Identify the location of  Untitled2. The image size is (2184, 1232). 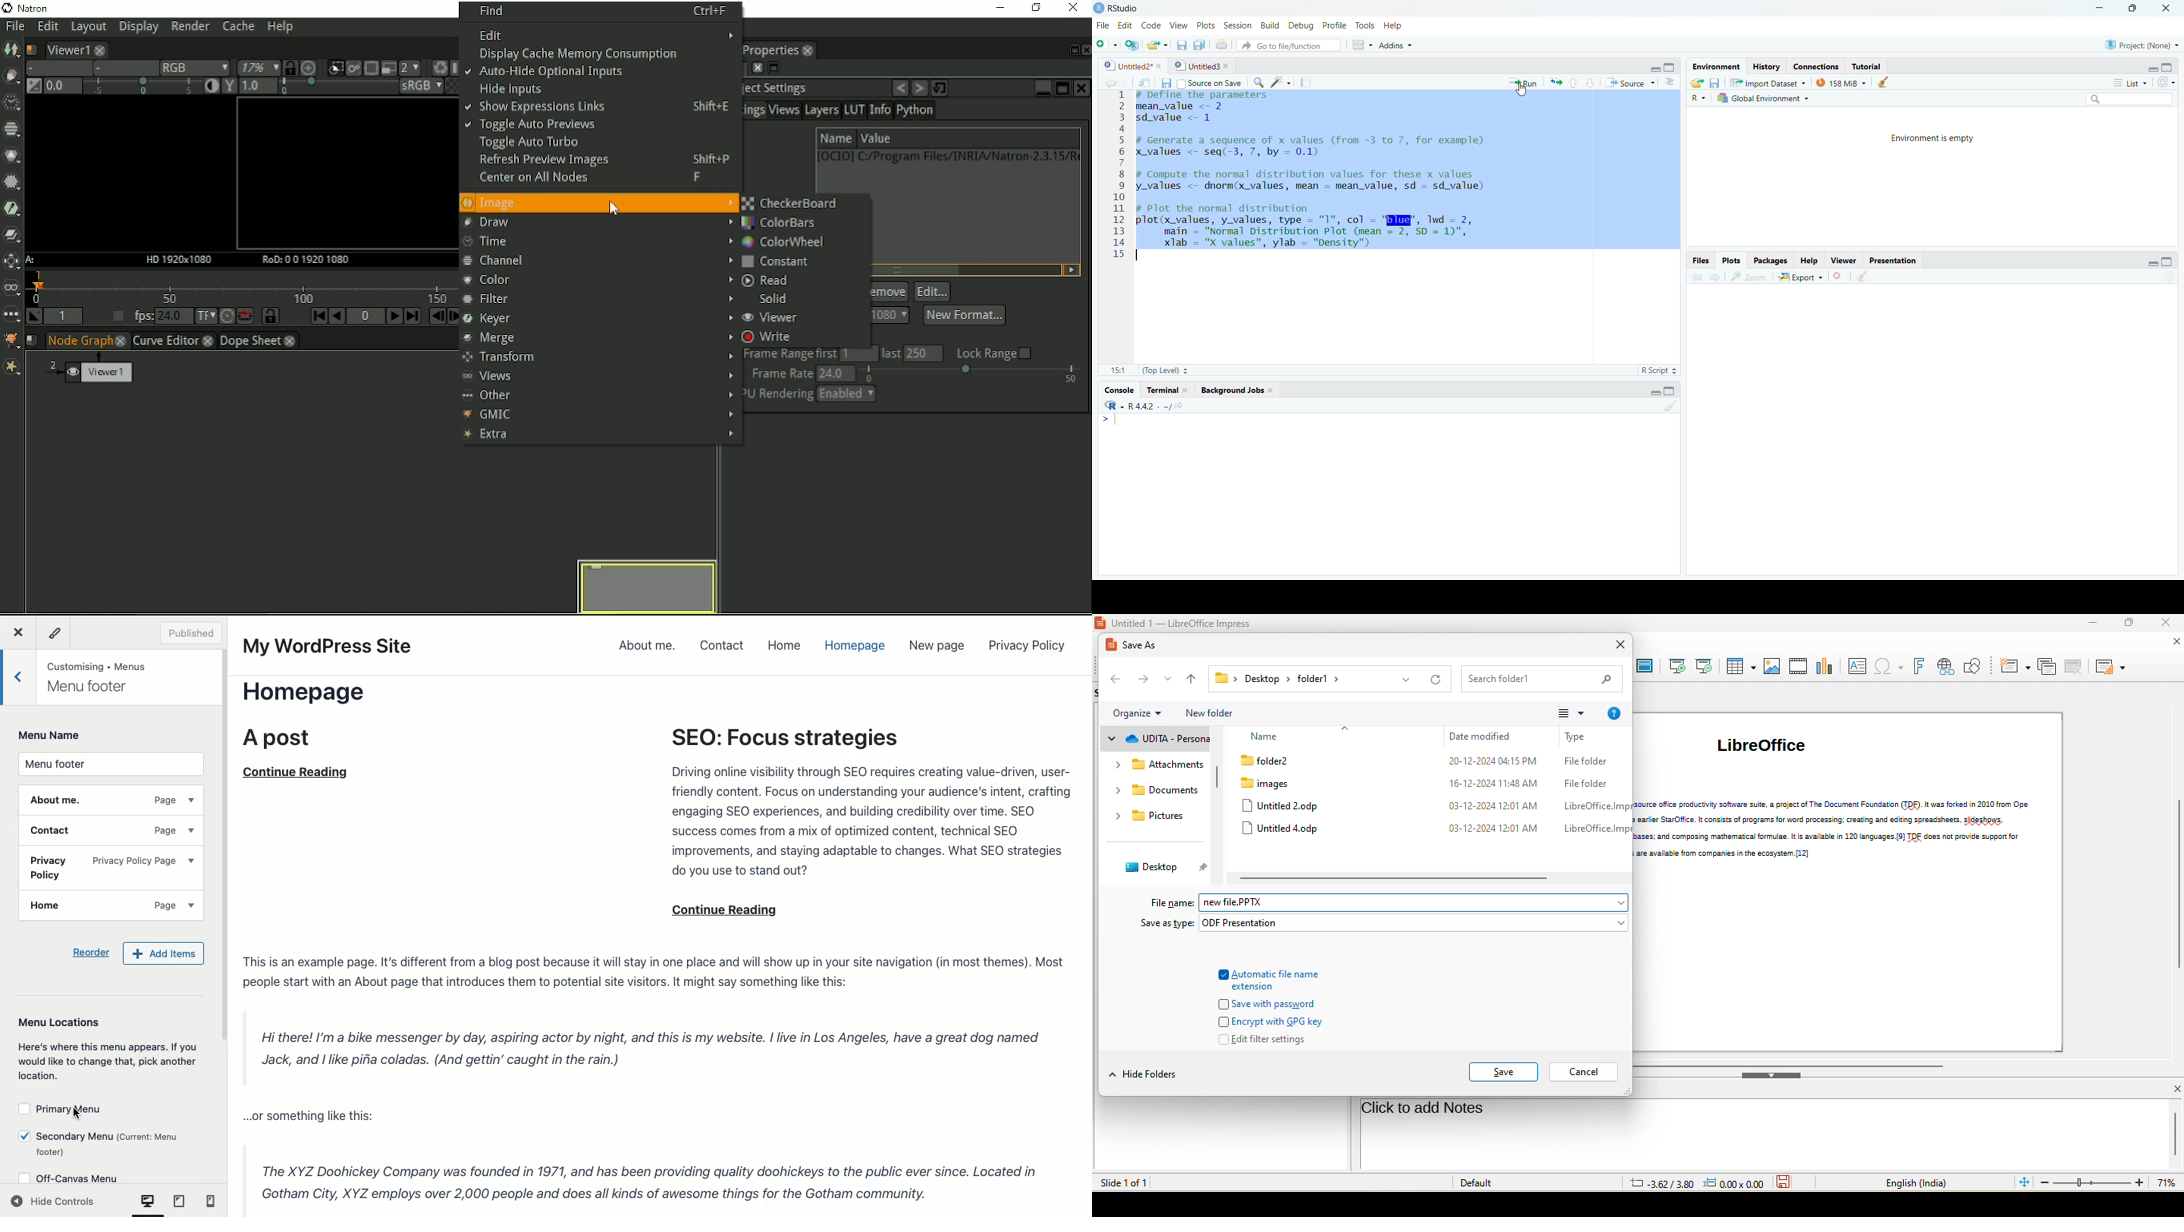
(1129, 64).